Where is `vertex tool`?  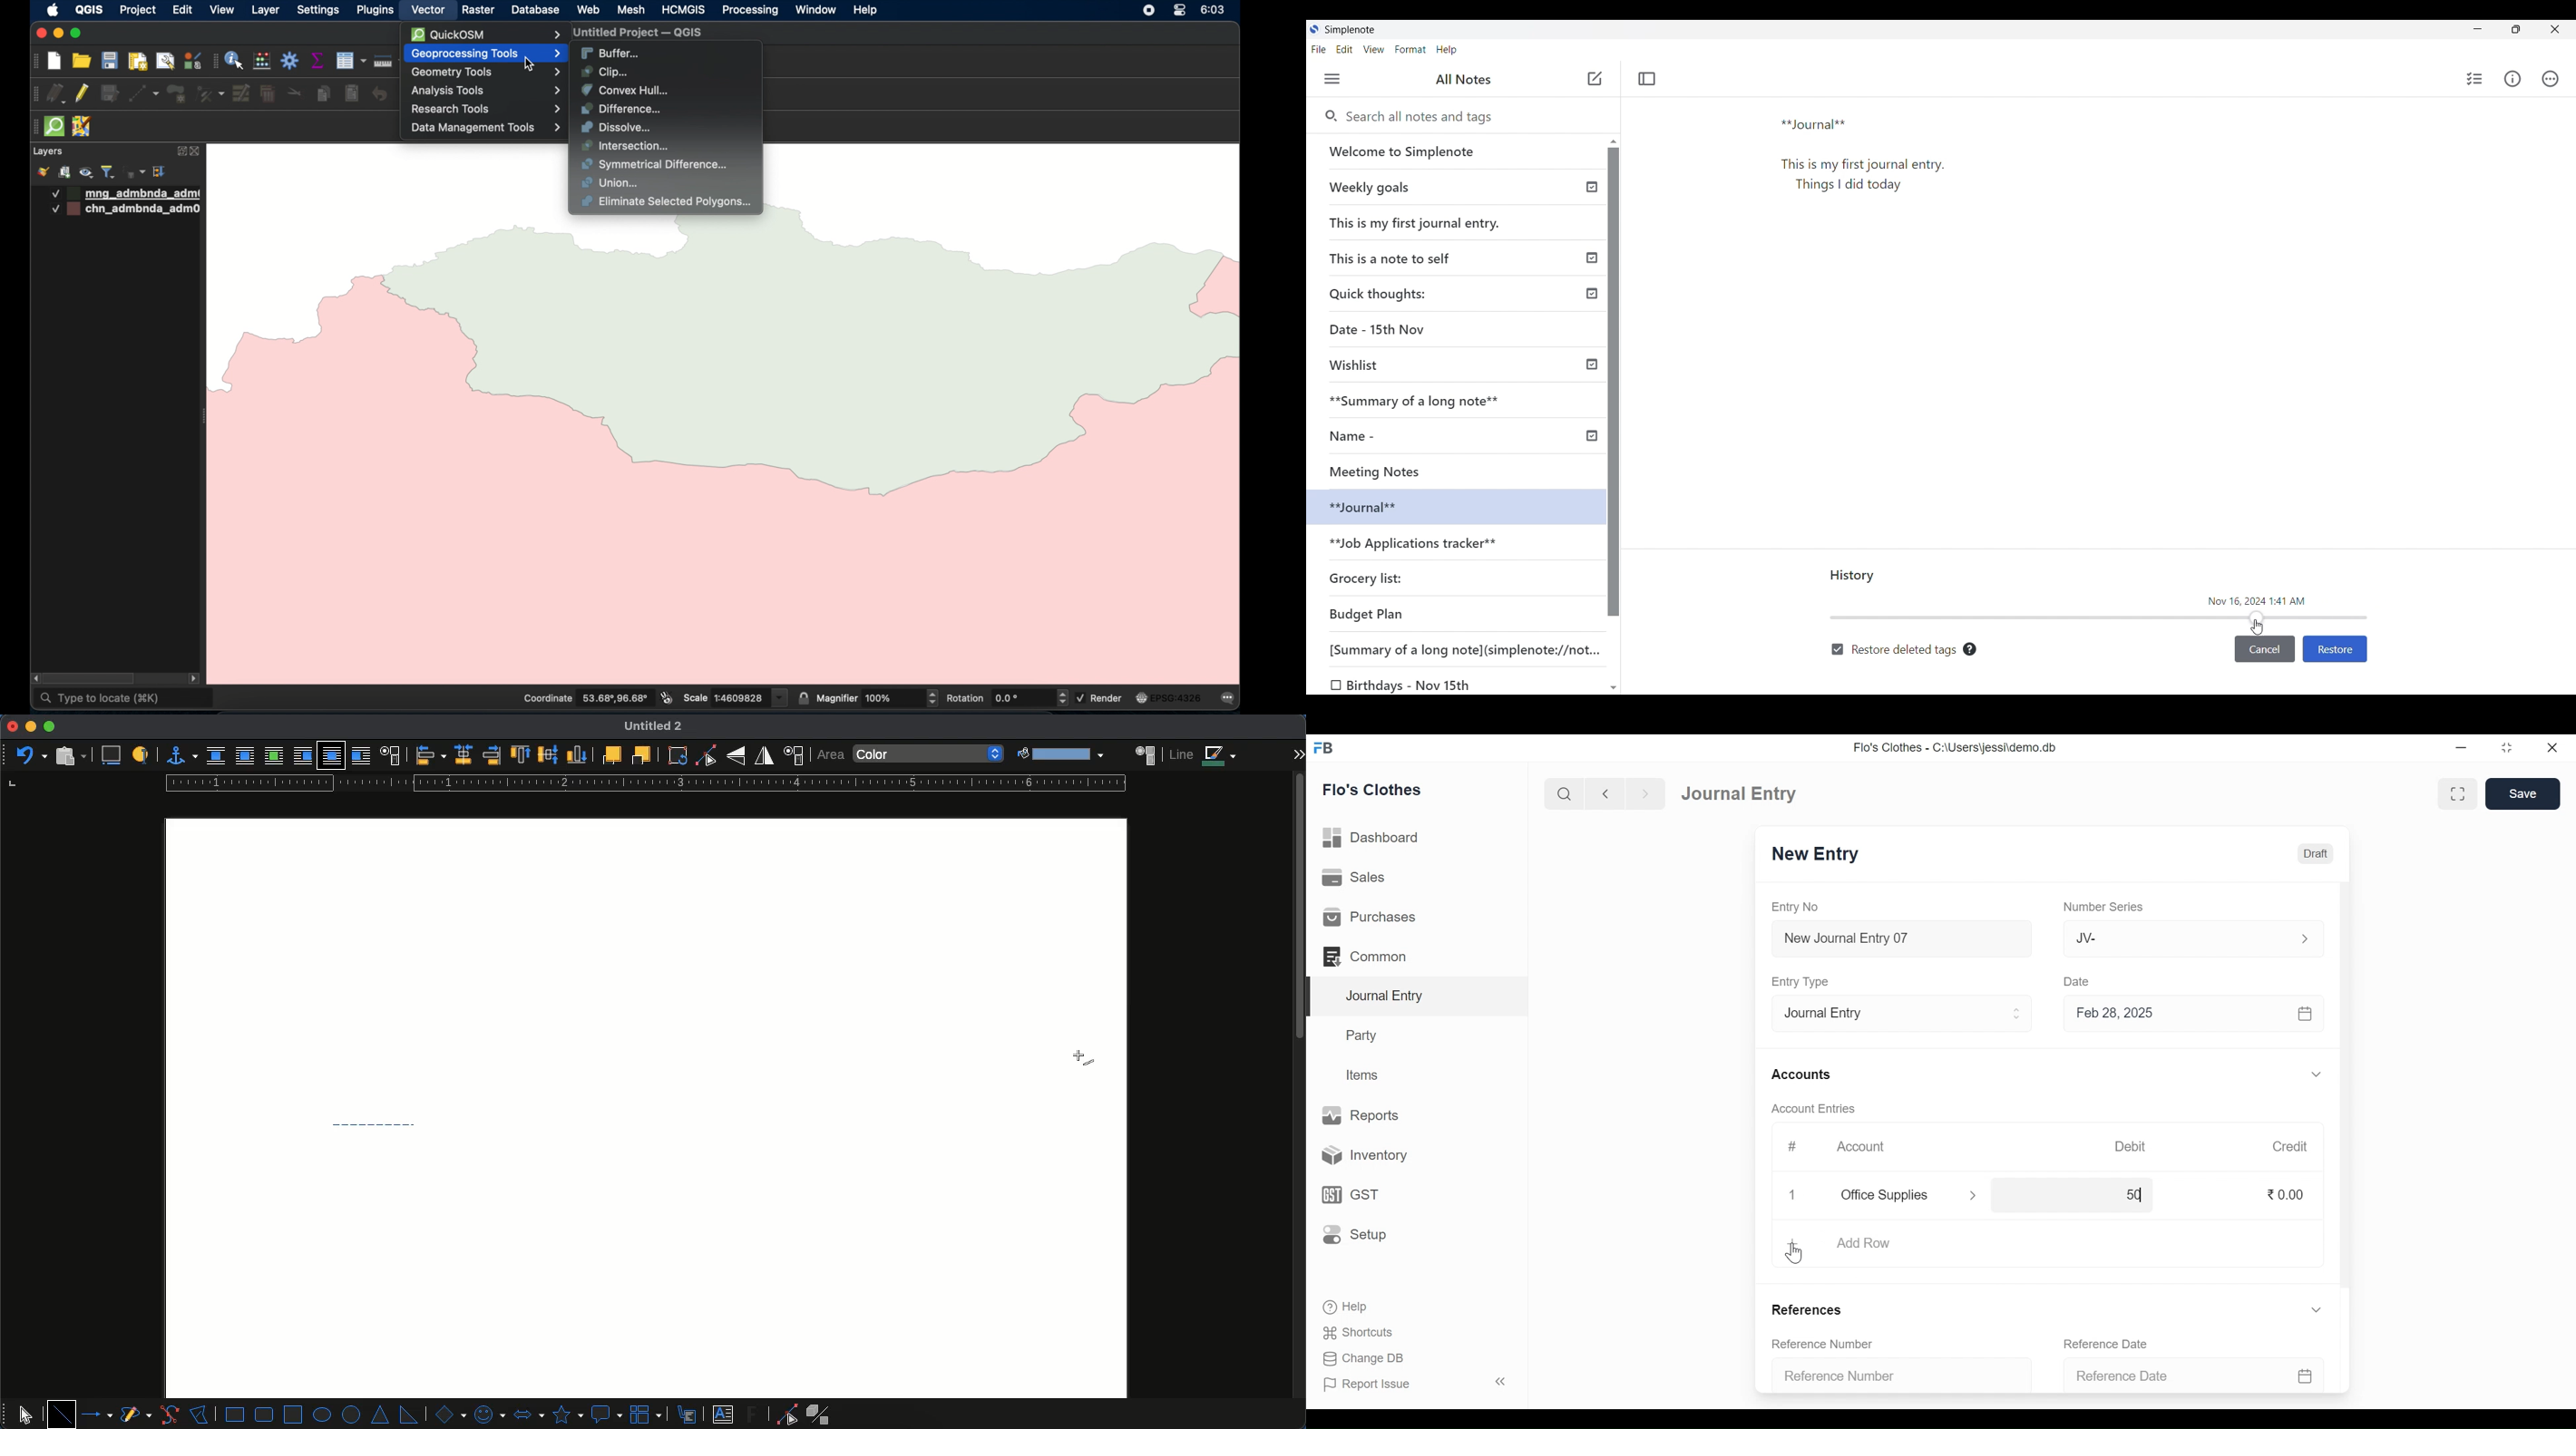 vertex tool is located at coordinates (210, 94).